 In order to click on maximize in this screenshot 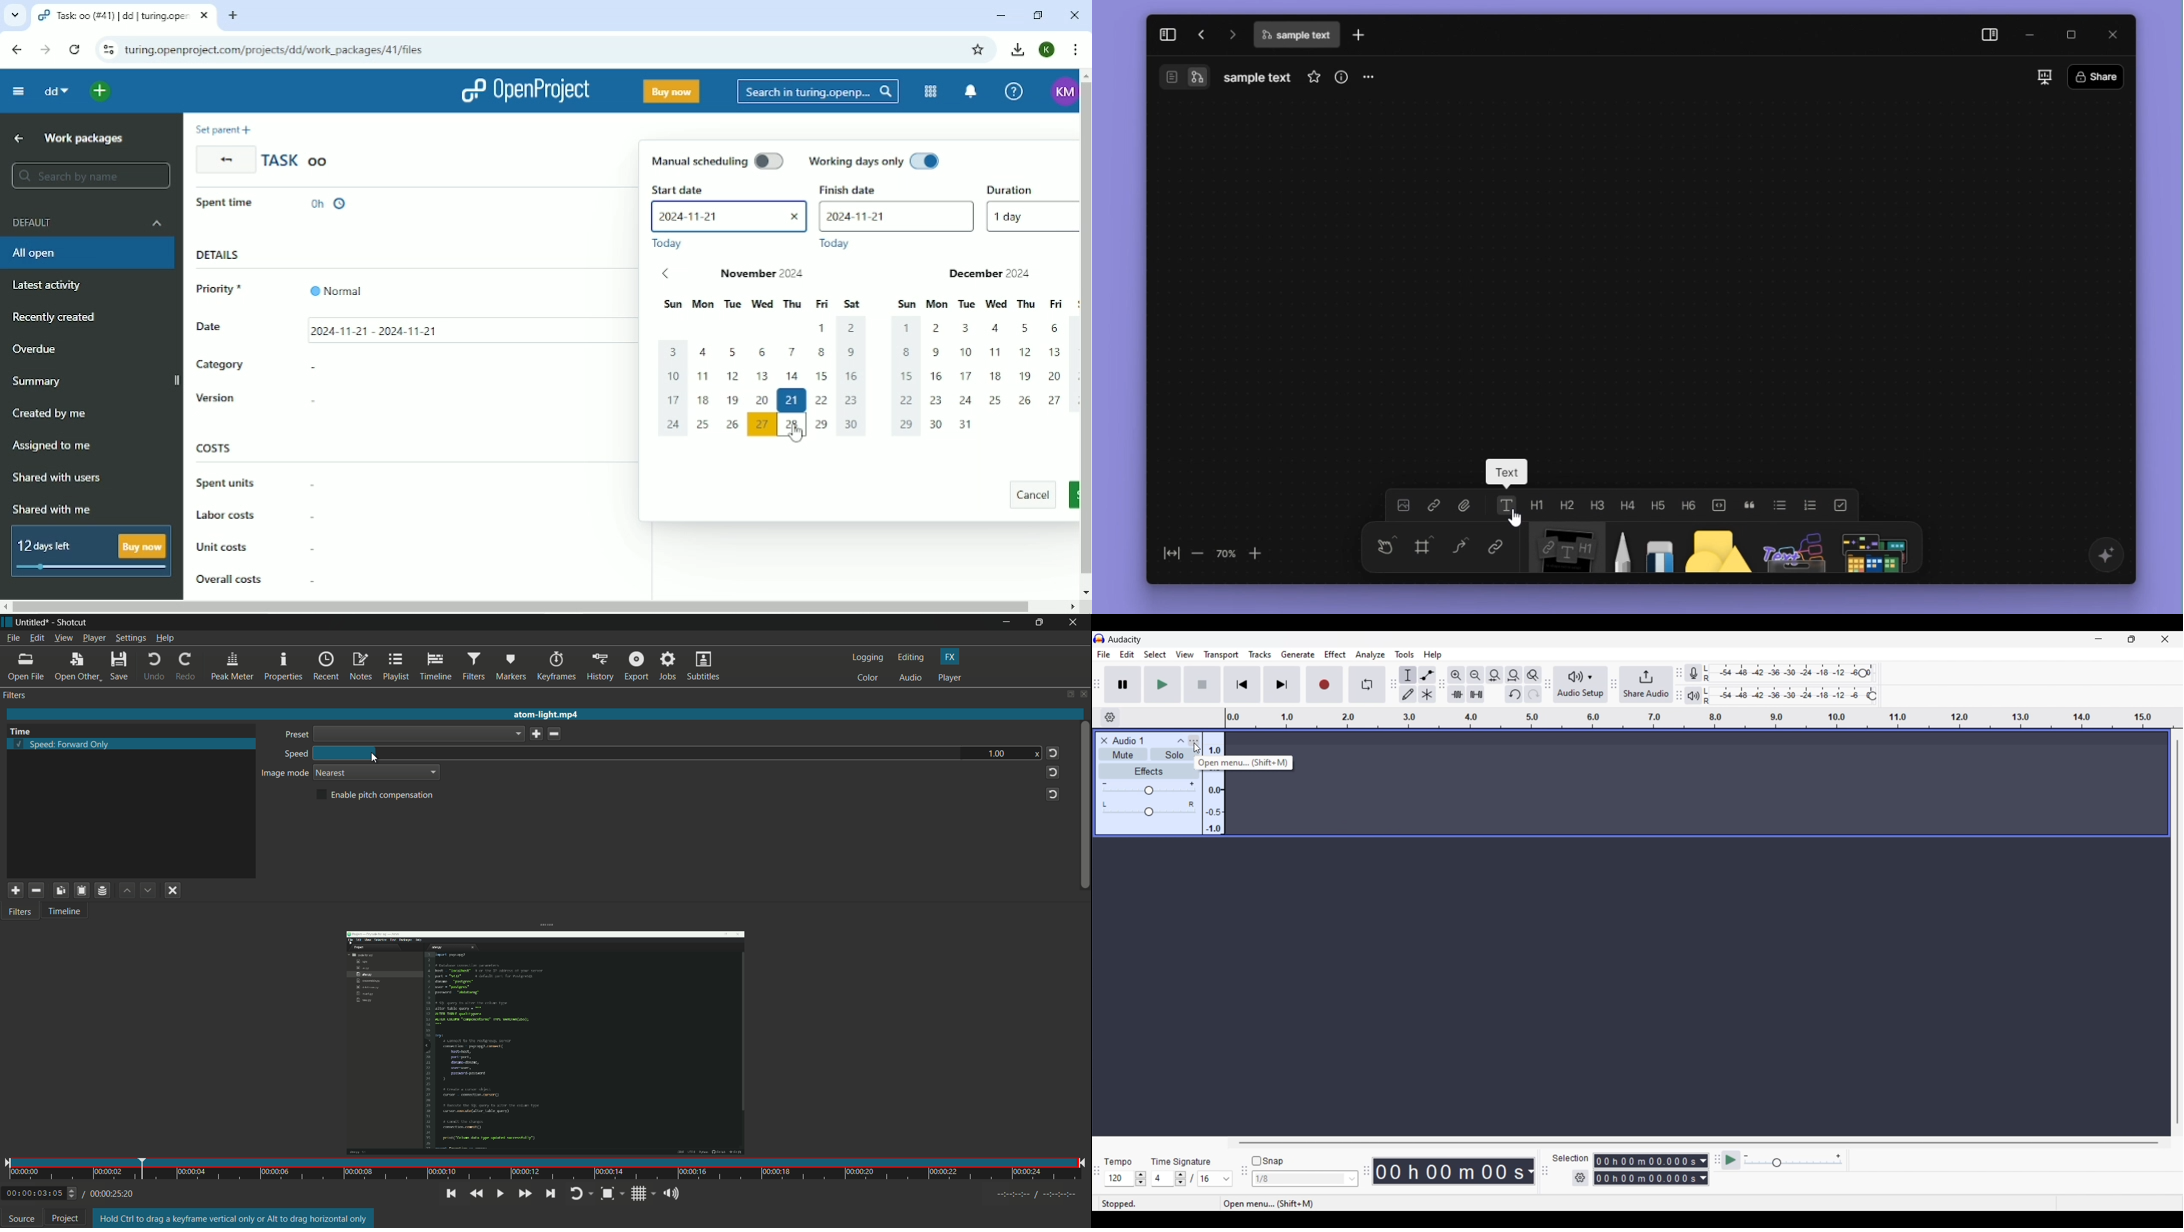, I will do `click(1042, 623)`.